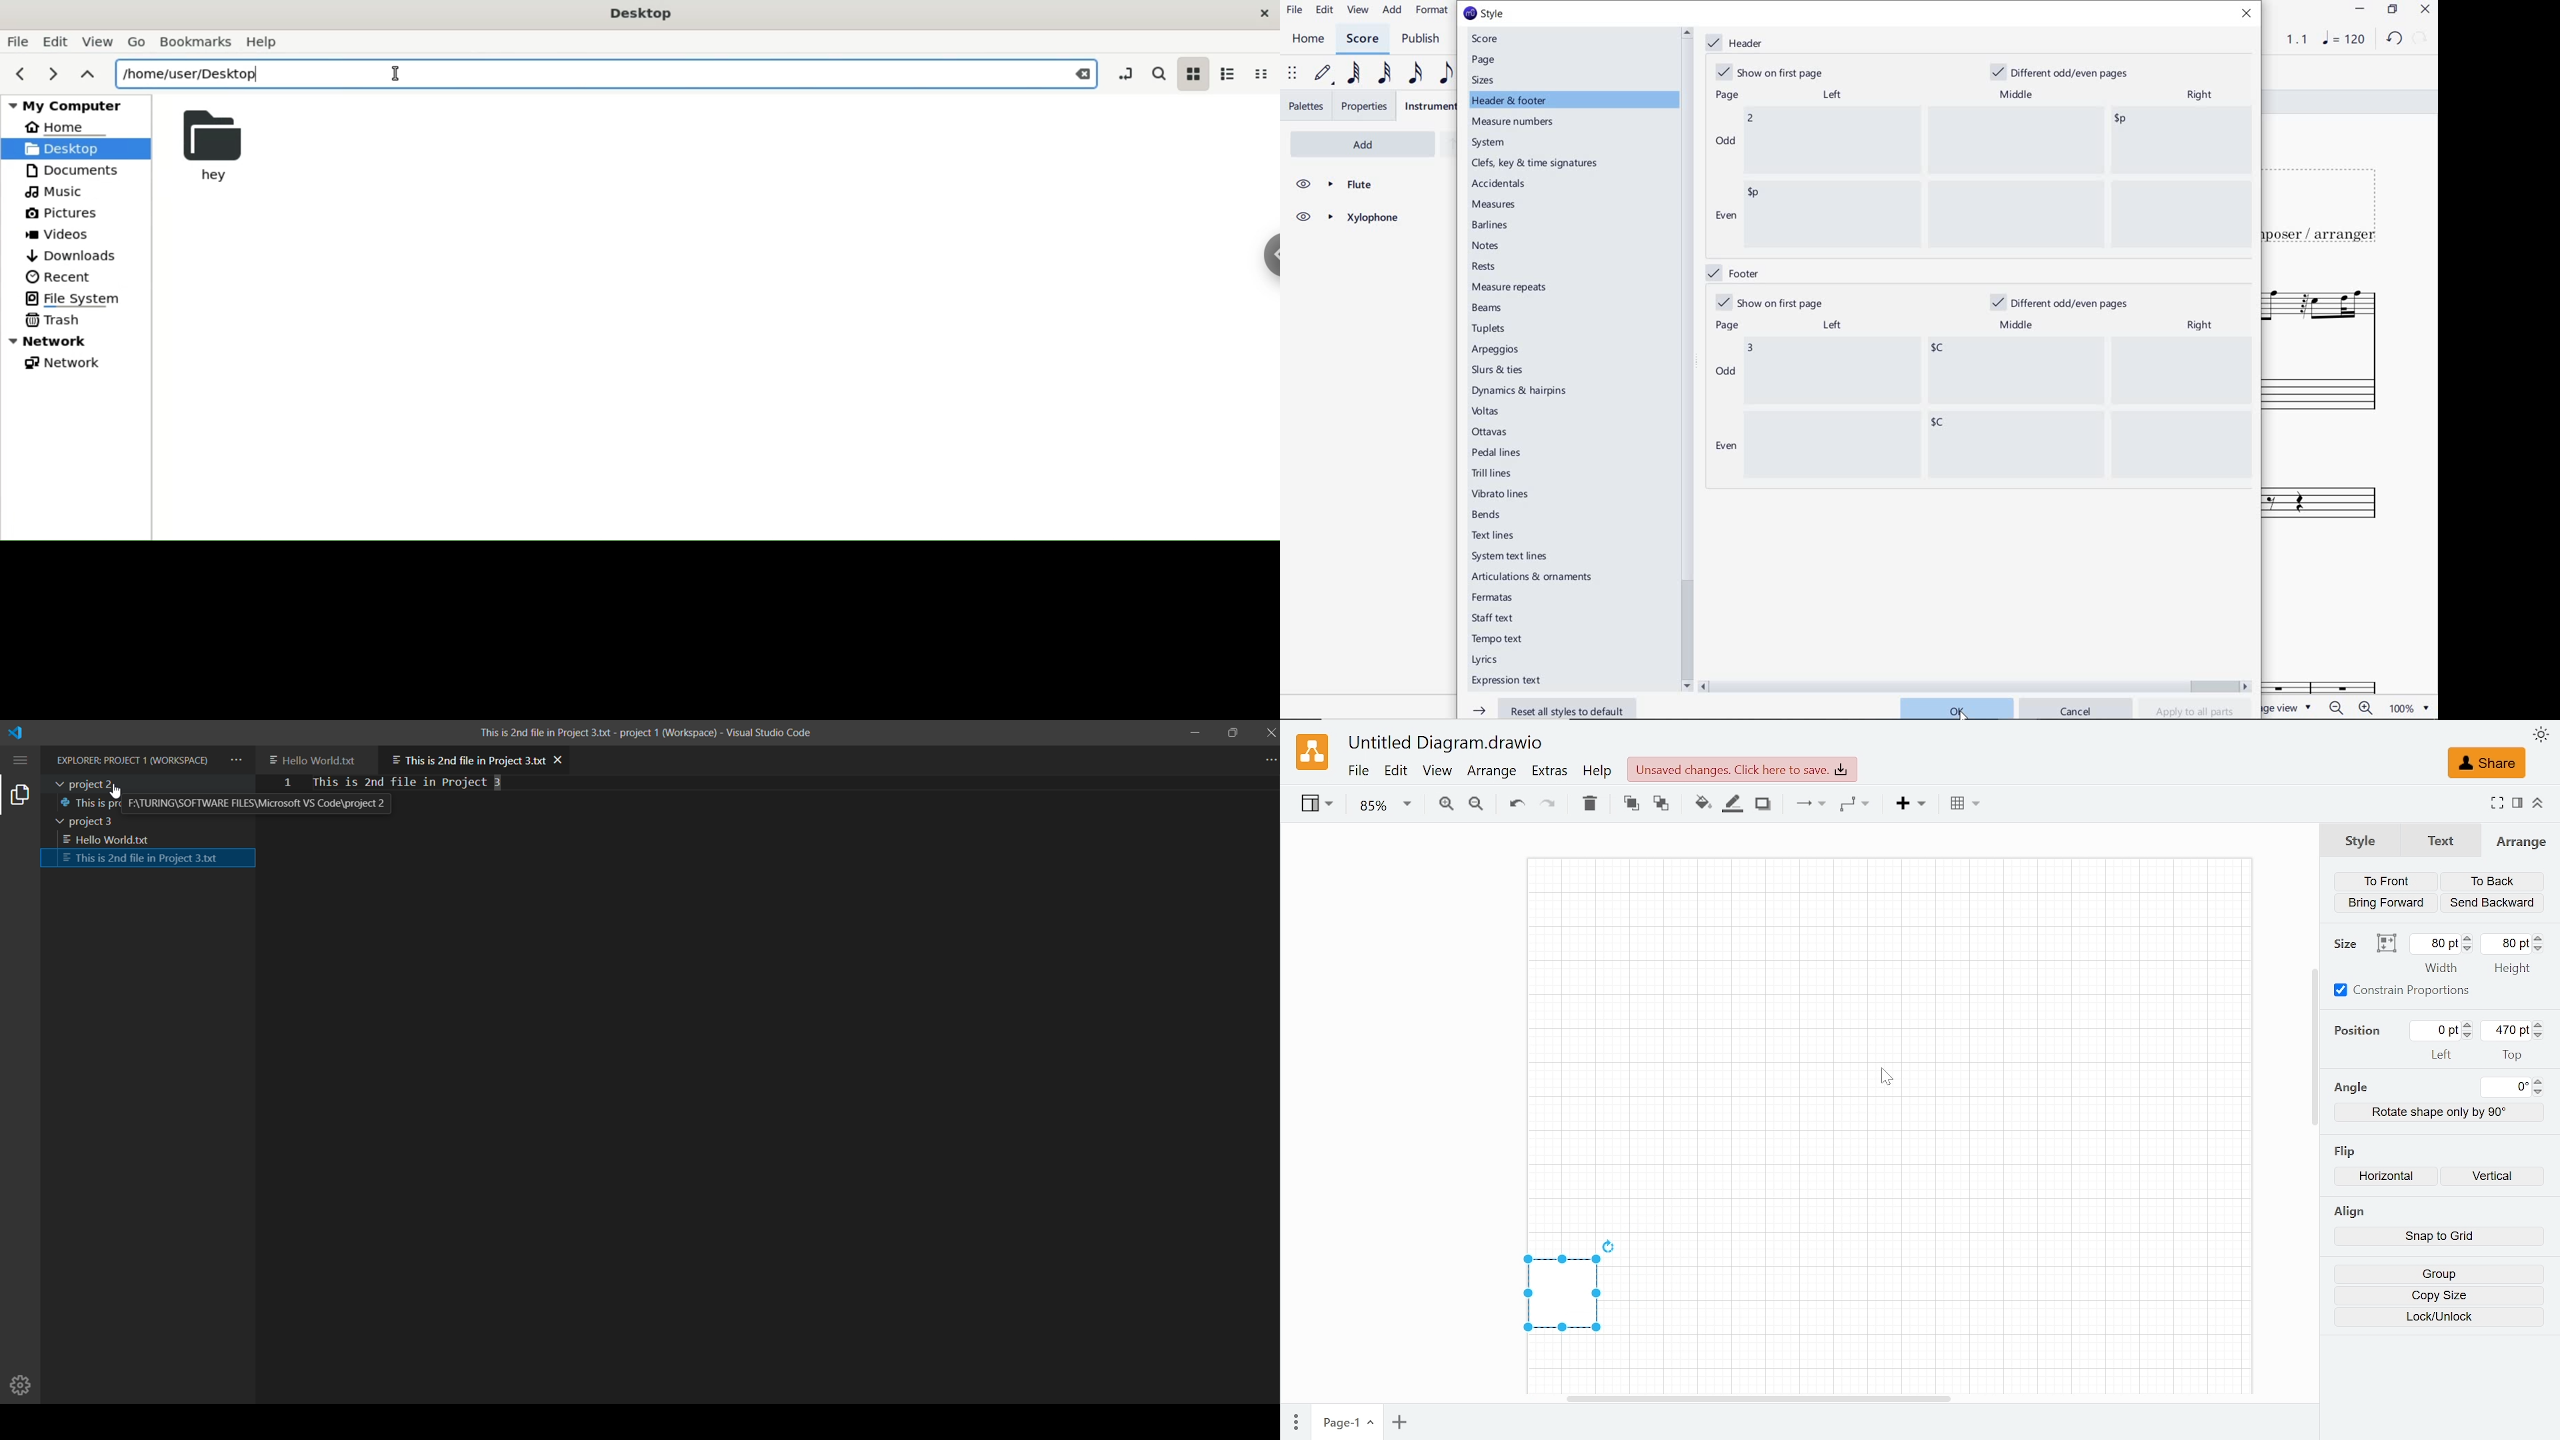 This screenshot has width=2576, height=1456. Describe the element at coordinates (1965, 805) in the screenshot. I see `Table` at that location.